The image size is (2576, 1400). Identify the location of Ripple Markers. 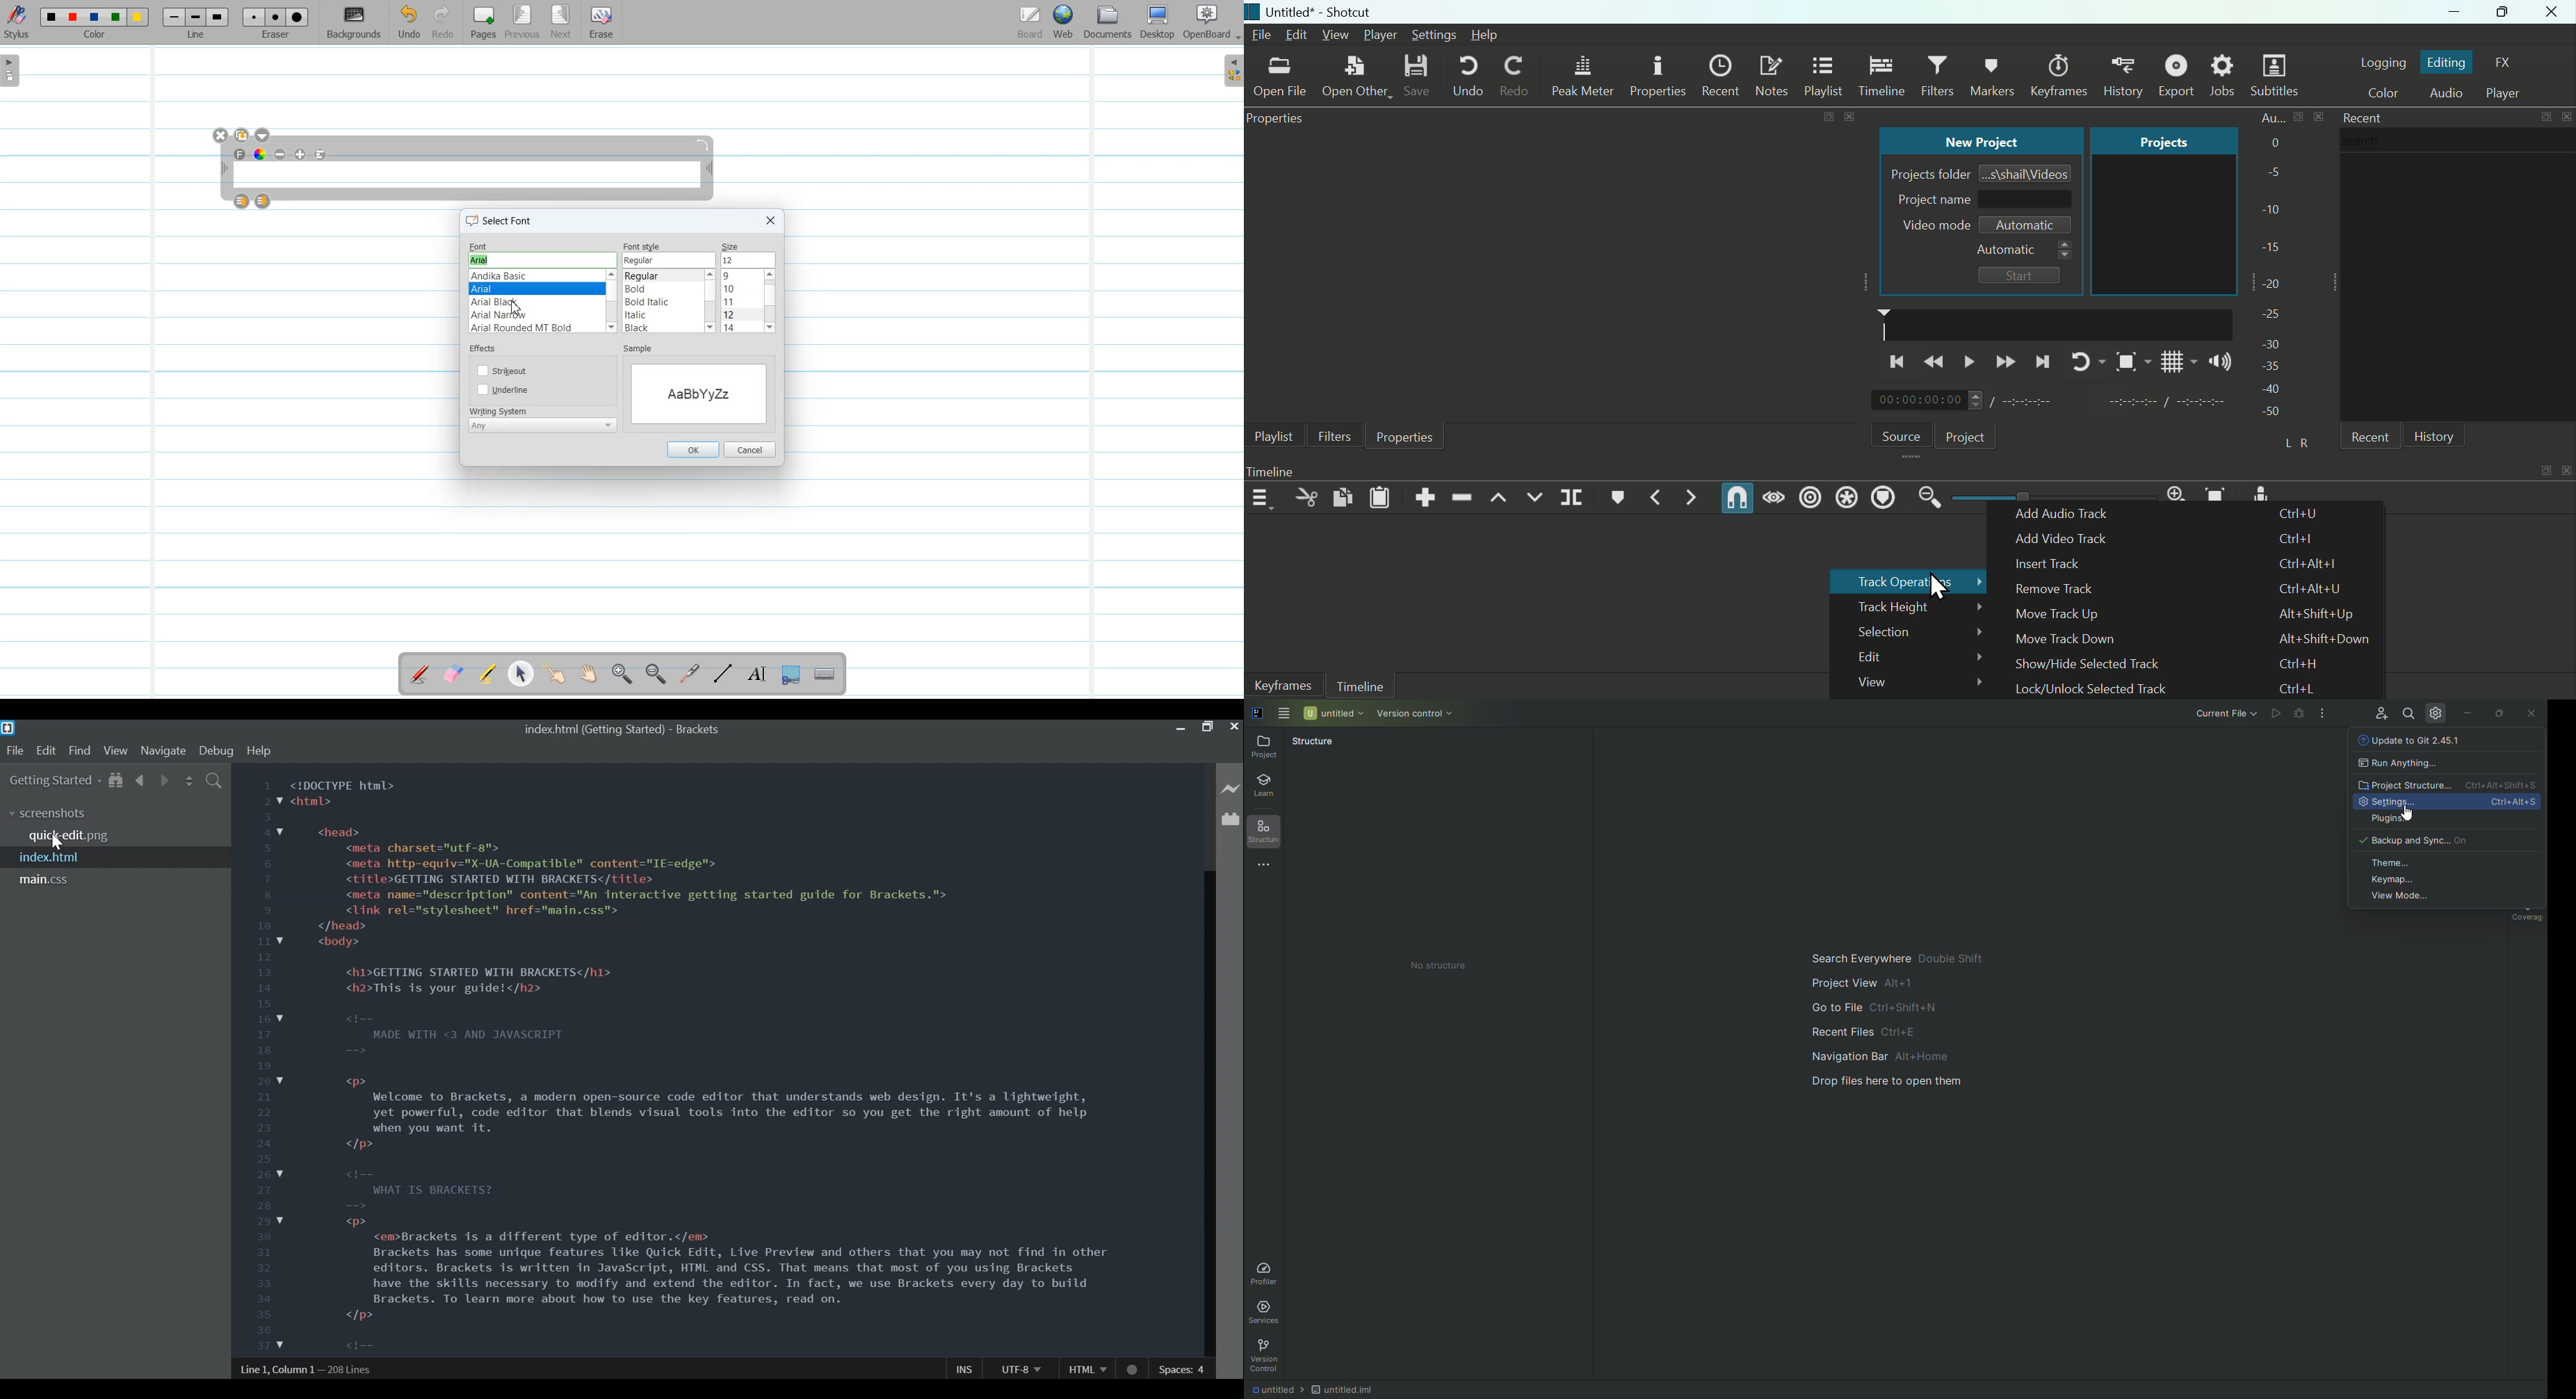
(1886, 499).